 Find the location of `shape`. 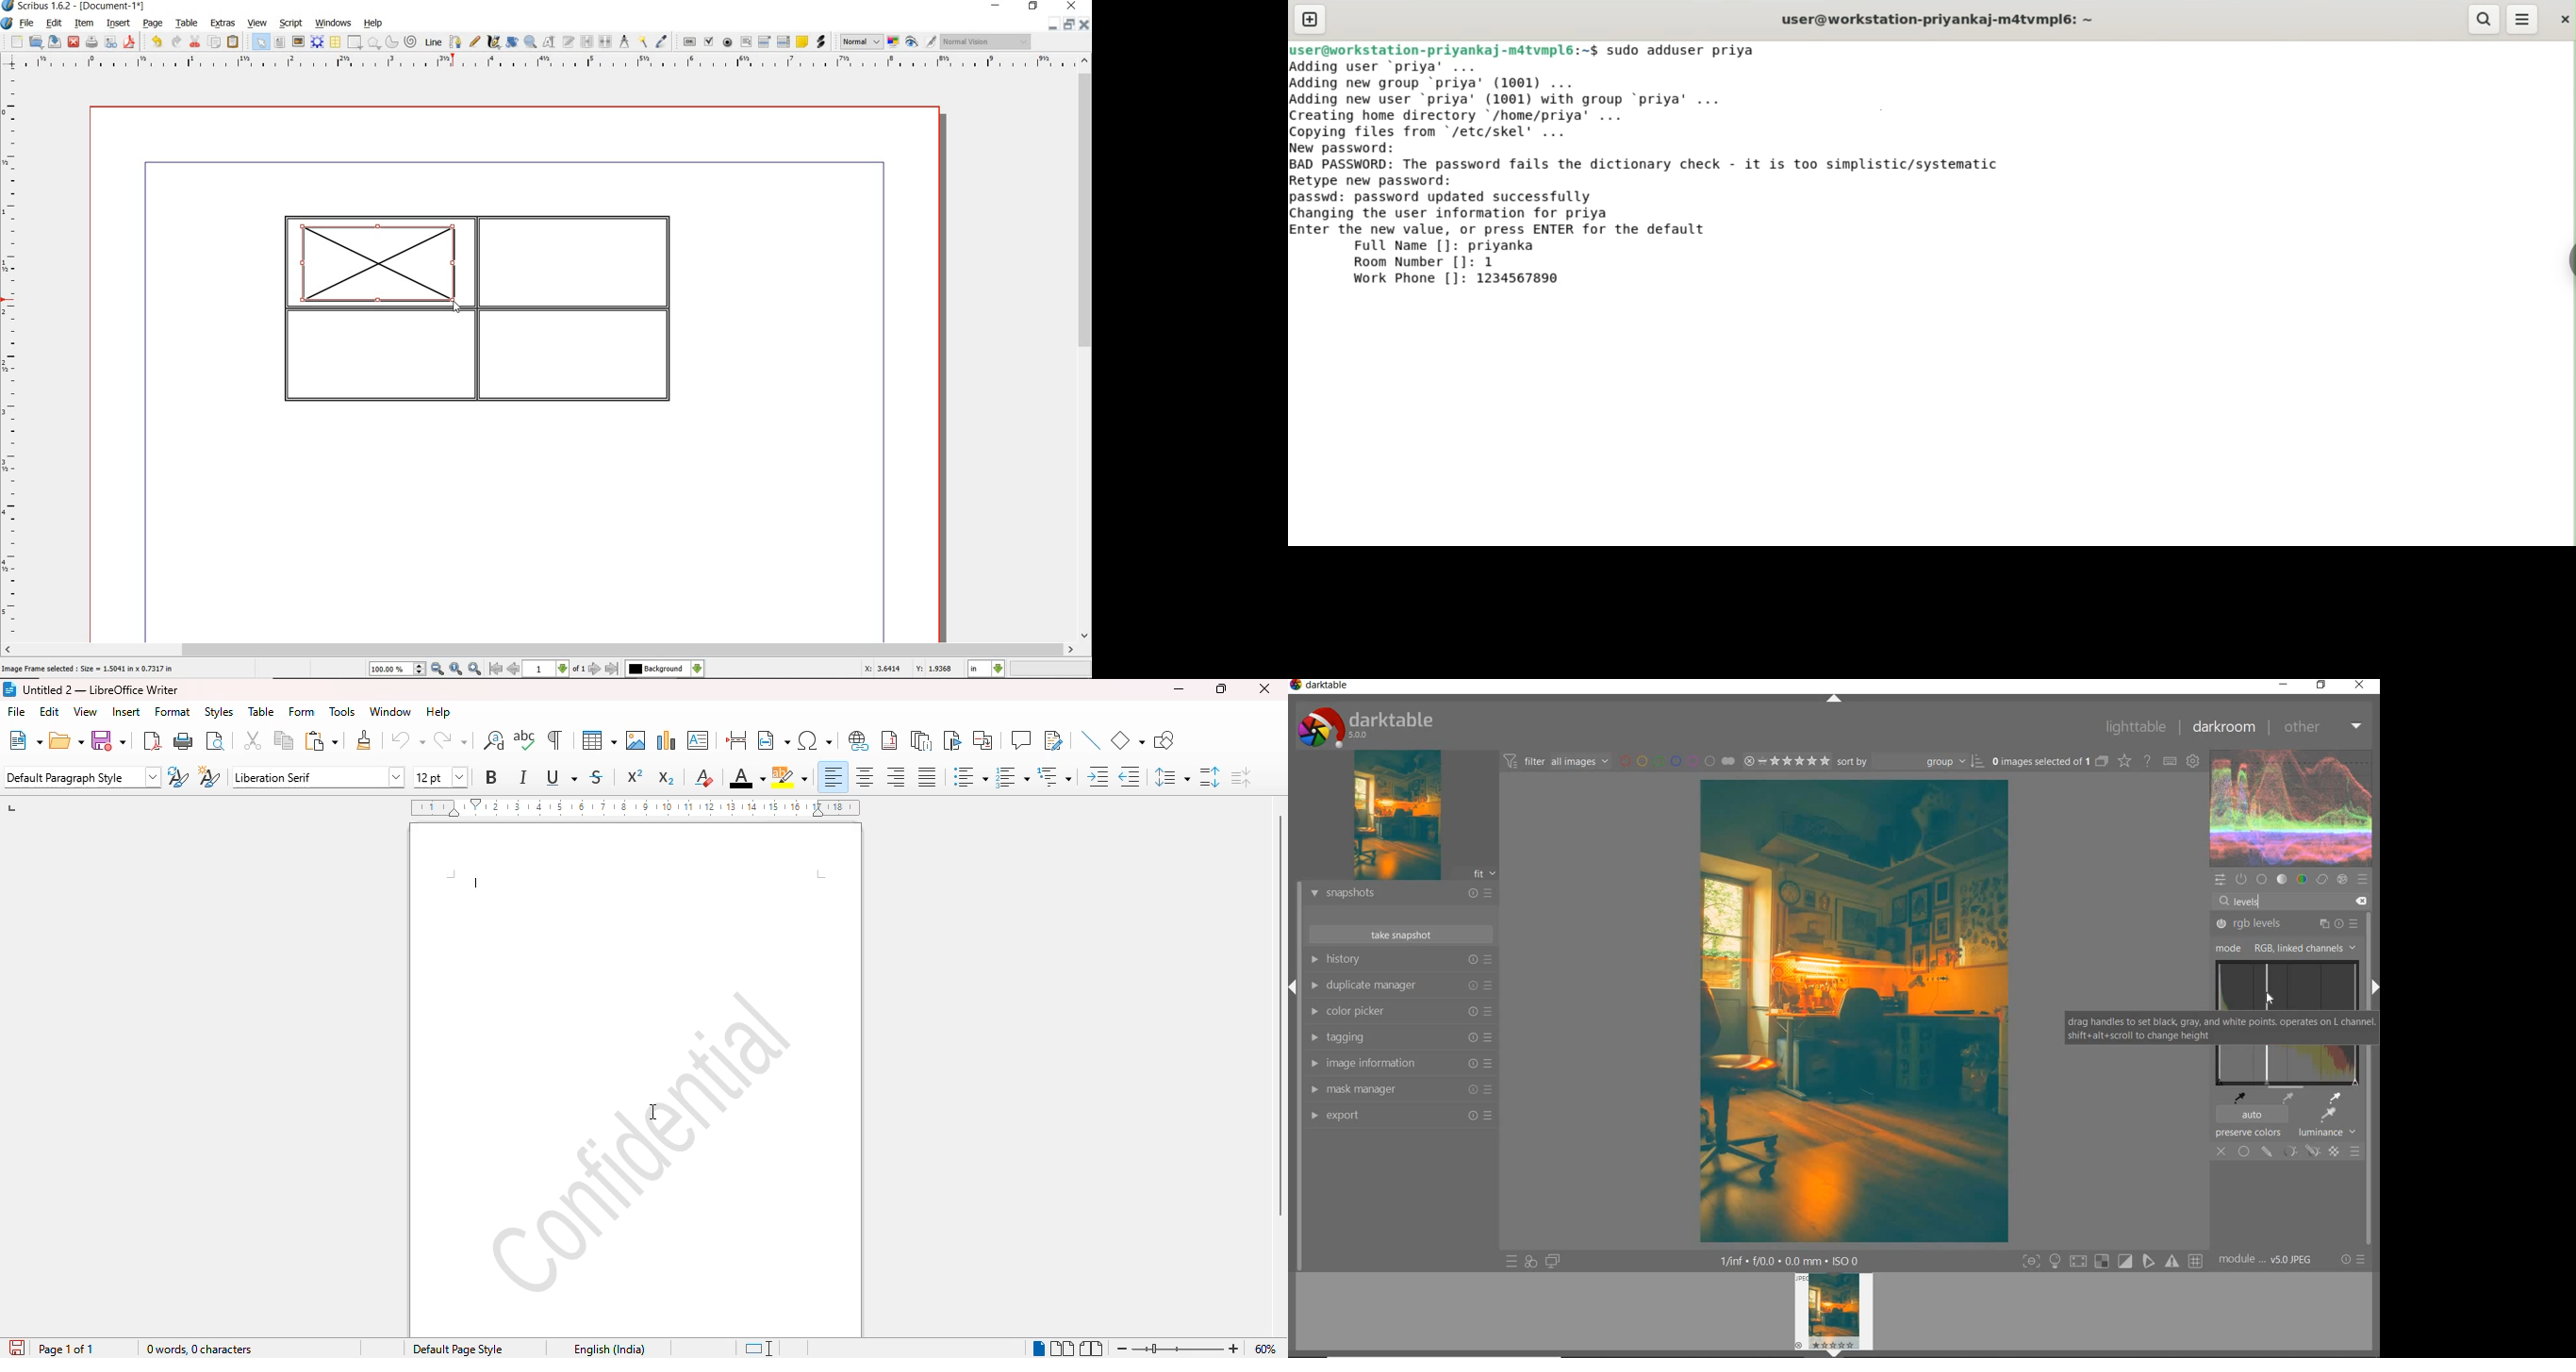

shape is located at coordinates (375, 44).